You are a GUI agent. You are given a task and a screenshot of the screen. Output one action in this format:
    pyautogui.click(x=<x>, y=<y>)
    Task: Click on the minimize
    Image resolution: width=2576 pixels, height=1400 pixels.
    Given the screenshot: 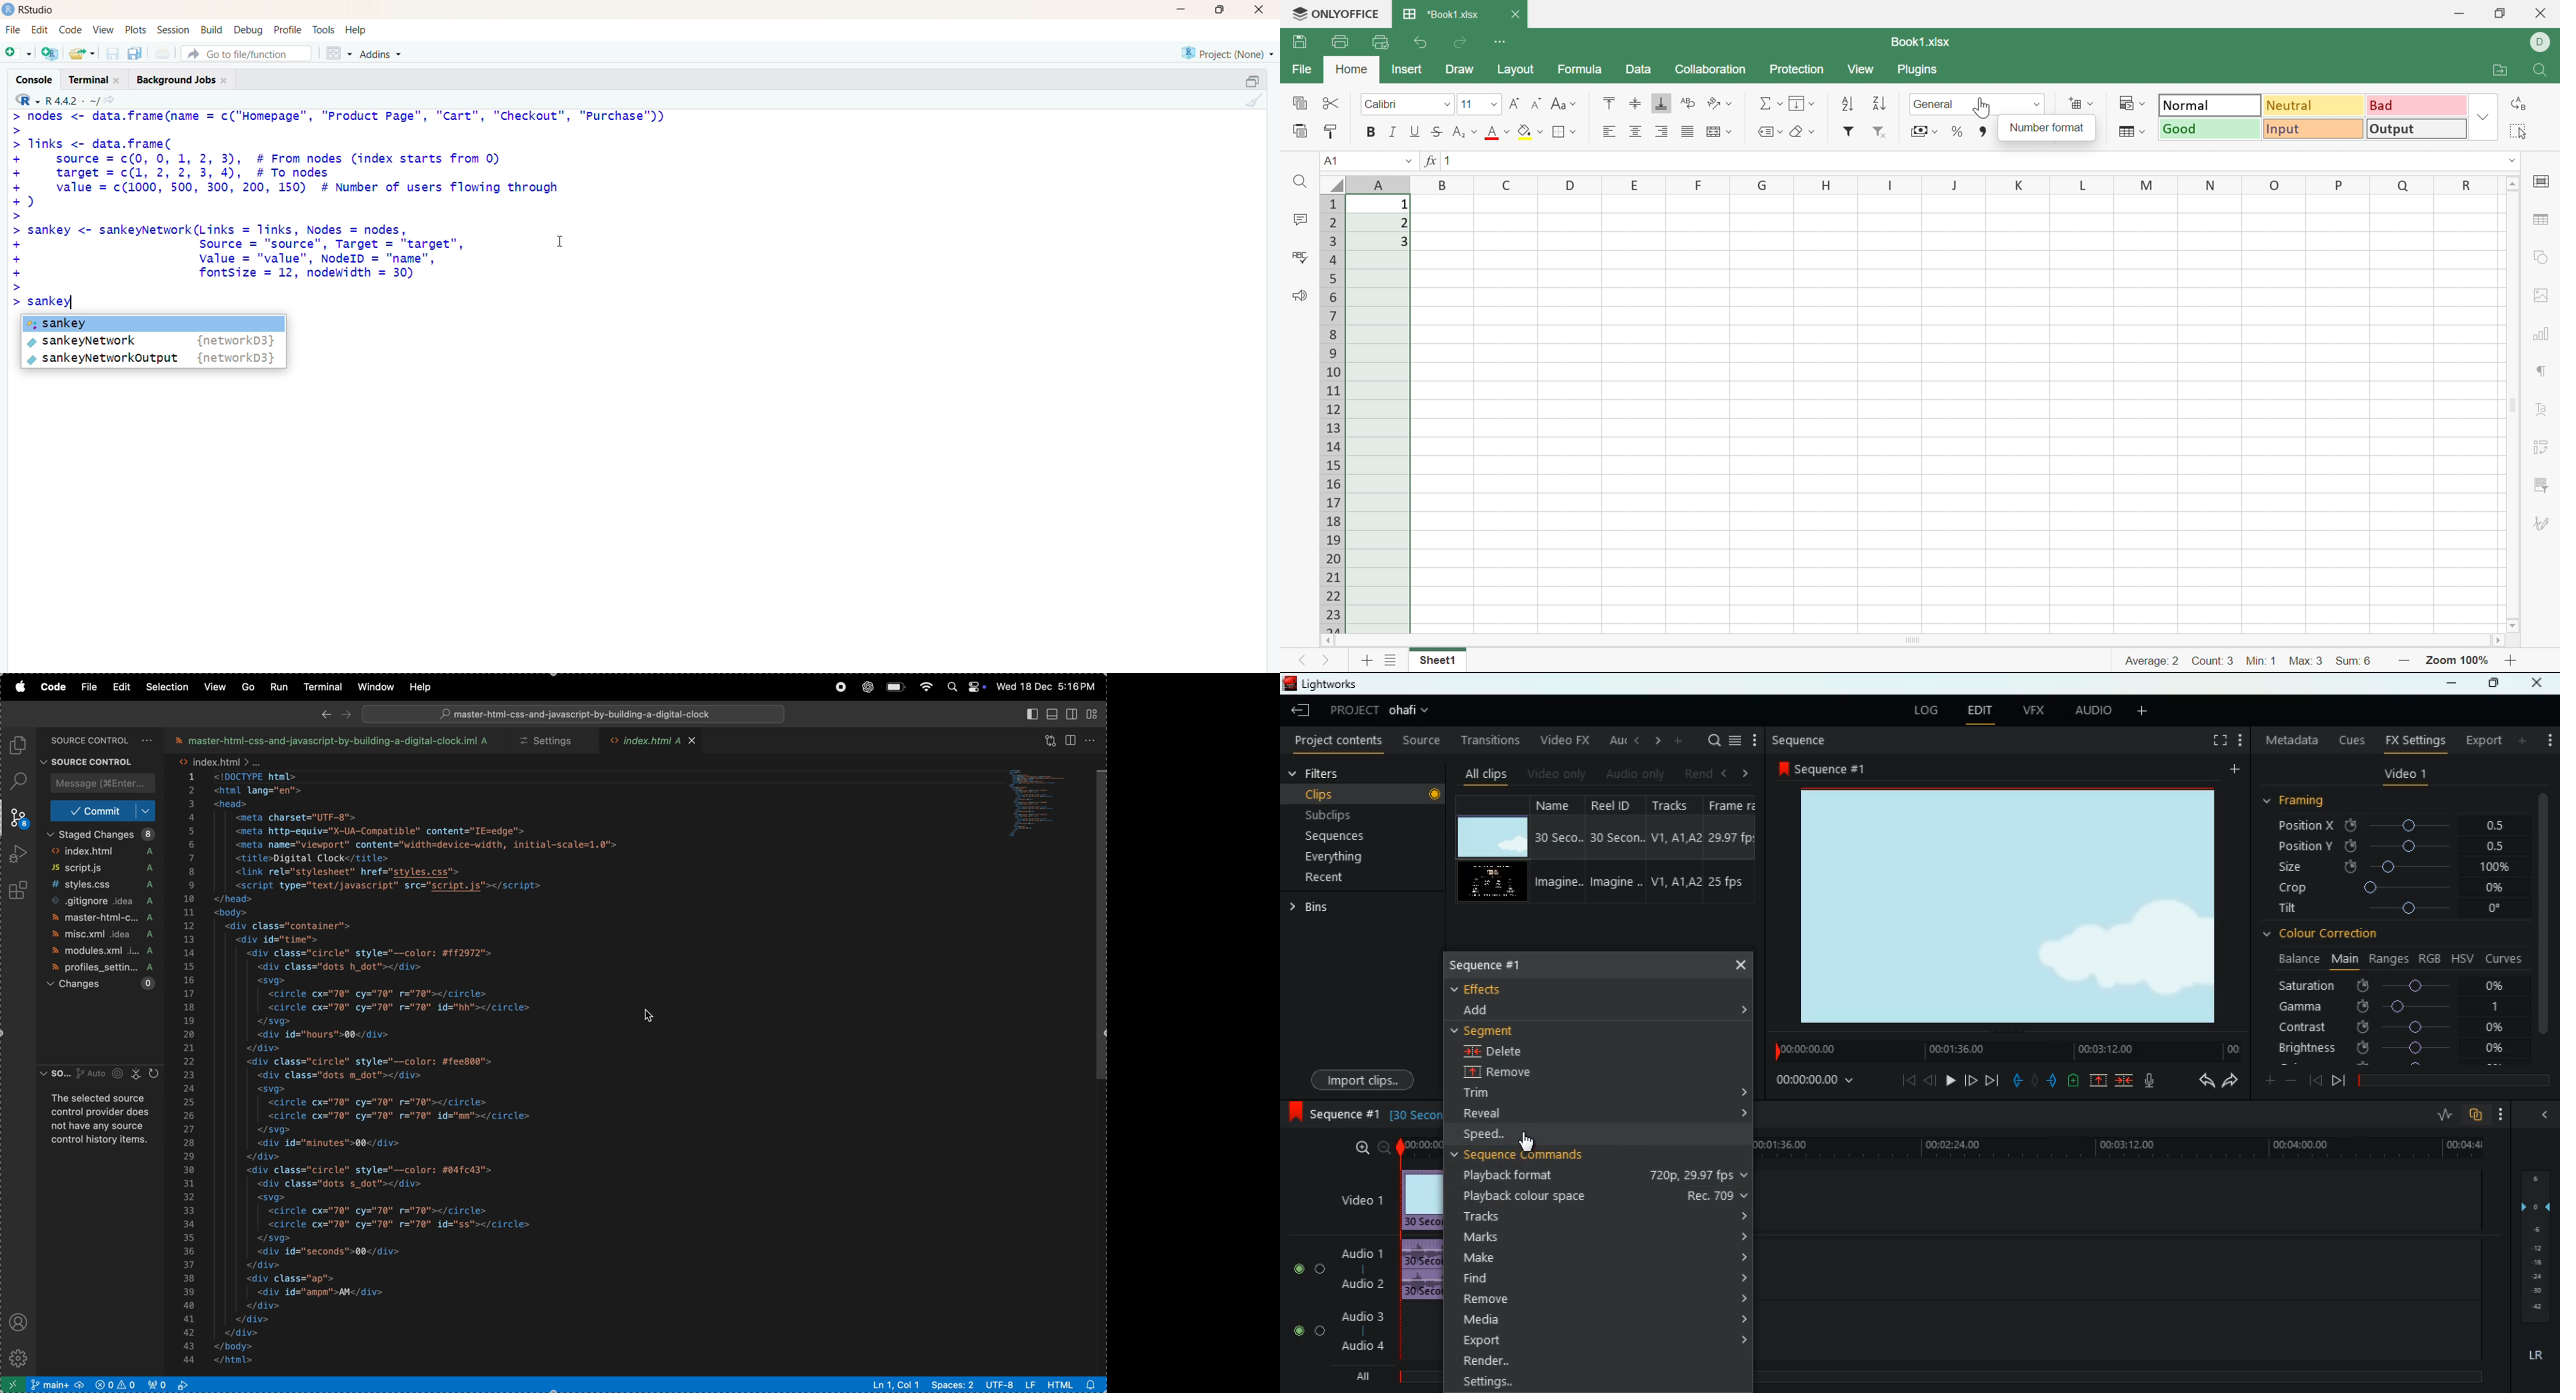 What is the action you would take?
    pyautogui.click(x=1179, y=10)
    